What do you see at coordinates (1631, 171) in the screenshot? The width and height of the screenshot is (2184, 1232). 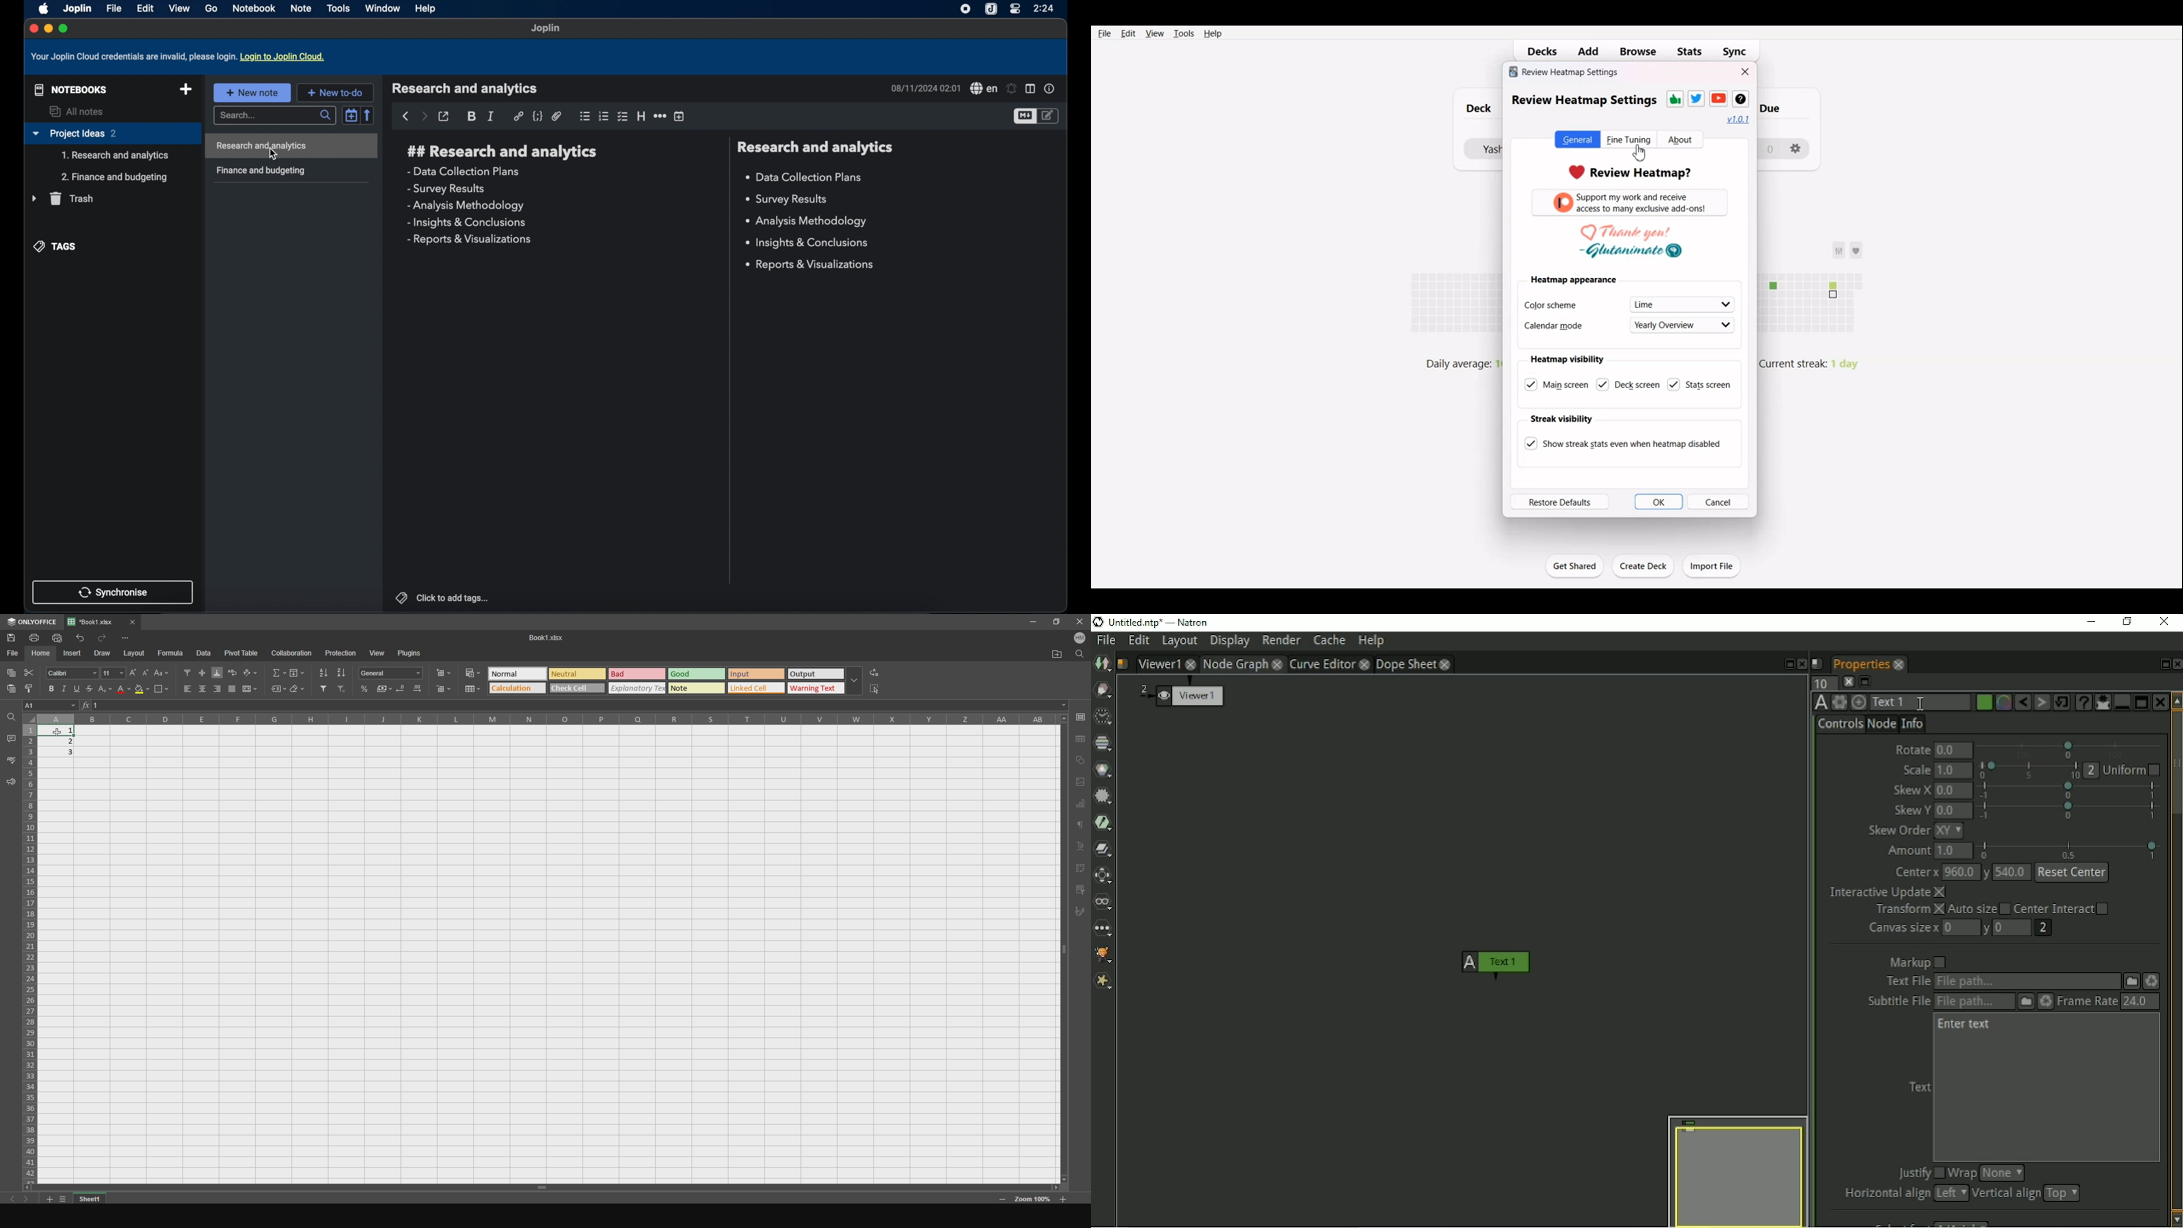 I see `review heatmap` at bounding box center [1631, 171].